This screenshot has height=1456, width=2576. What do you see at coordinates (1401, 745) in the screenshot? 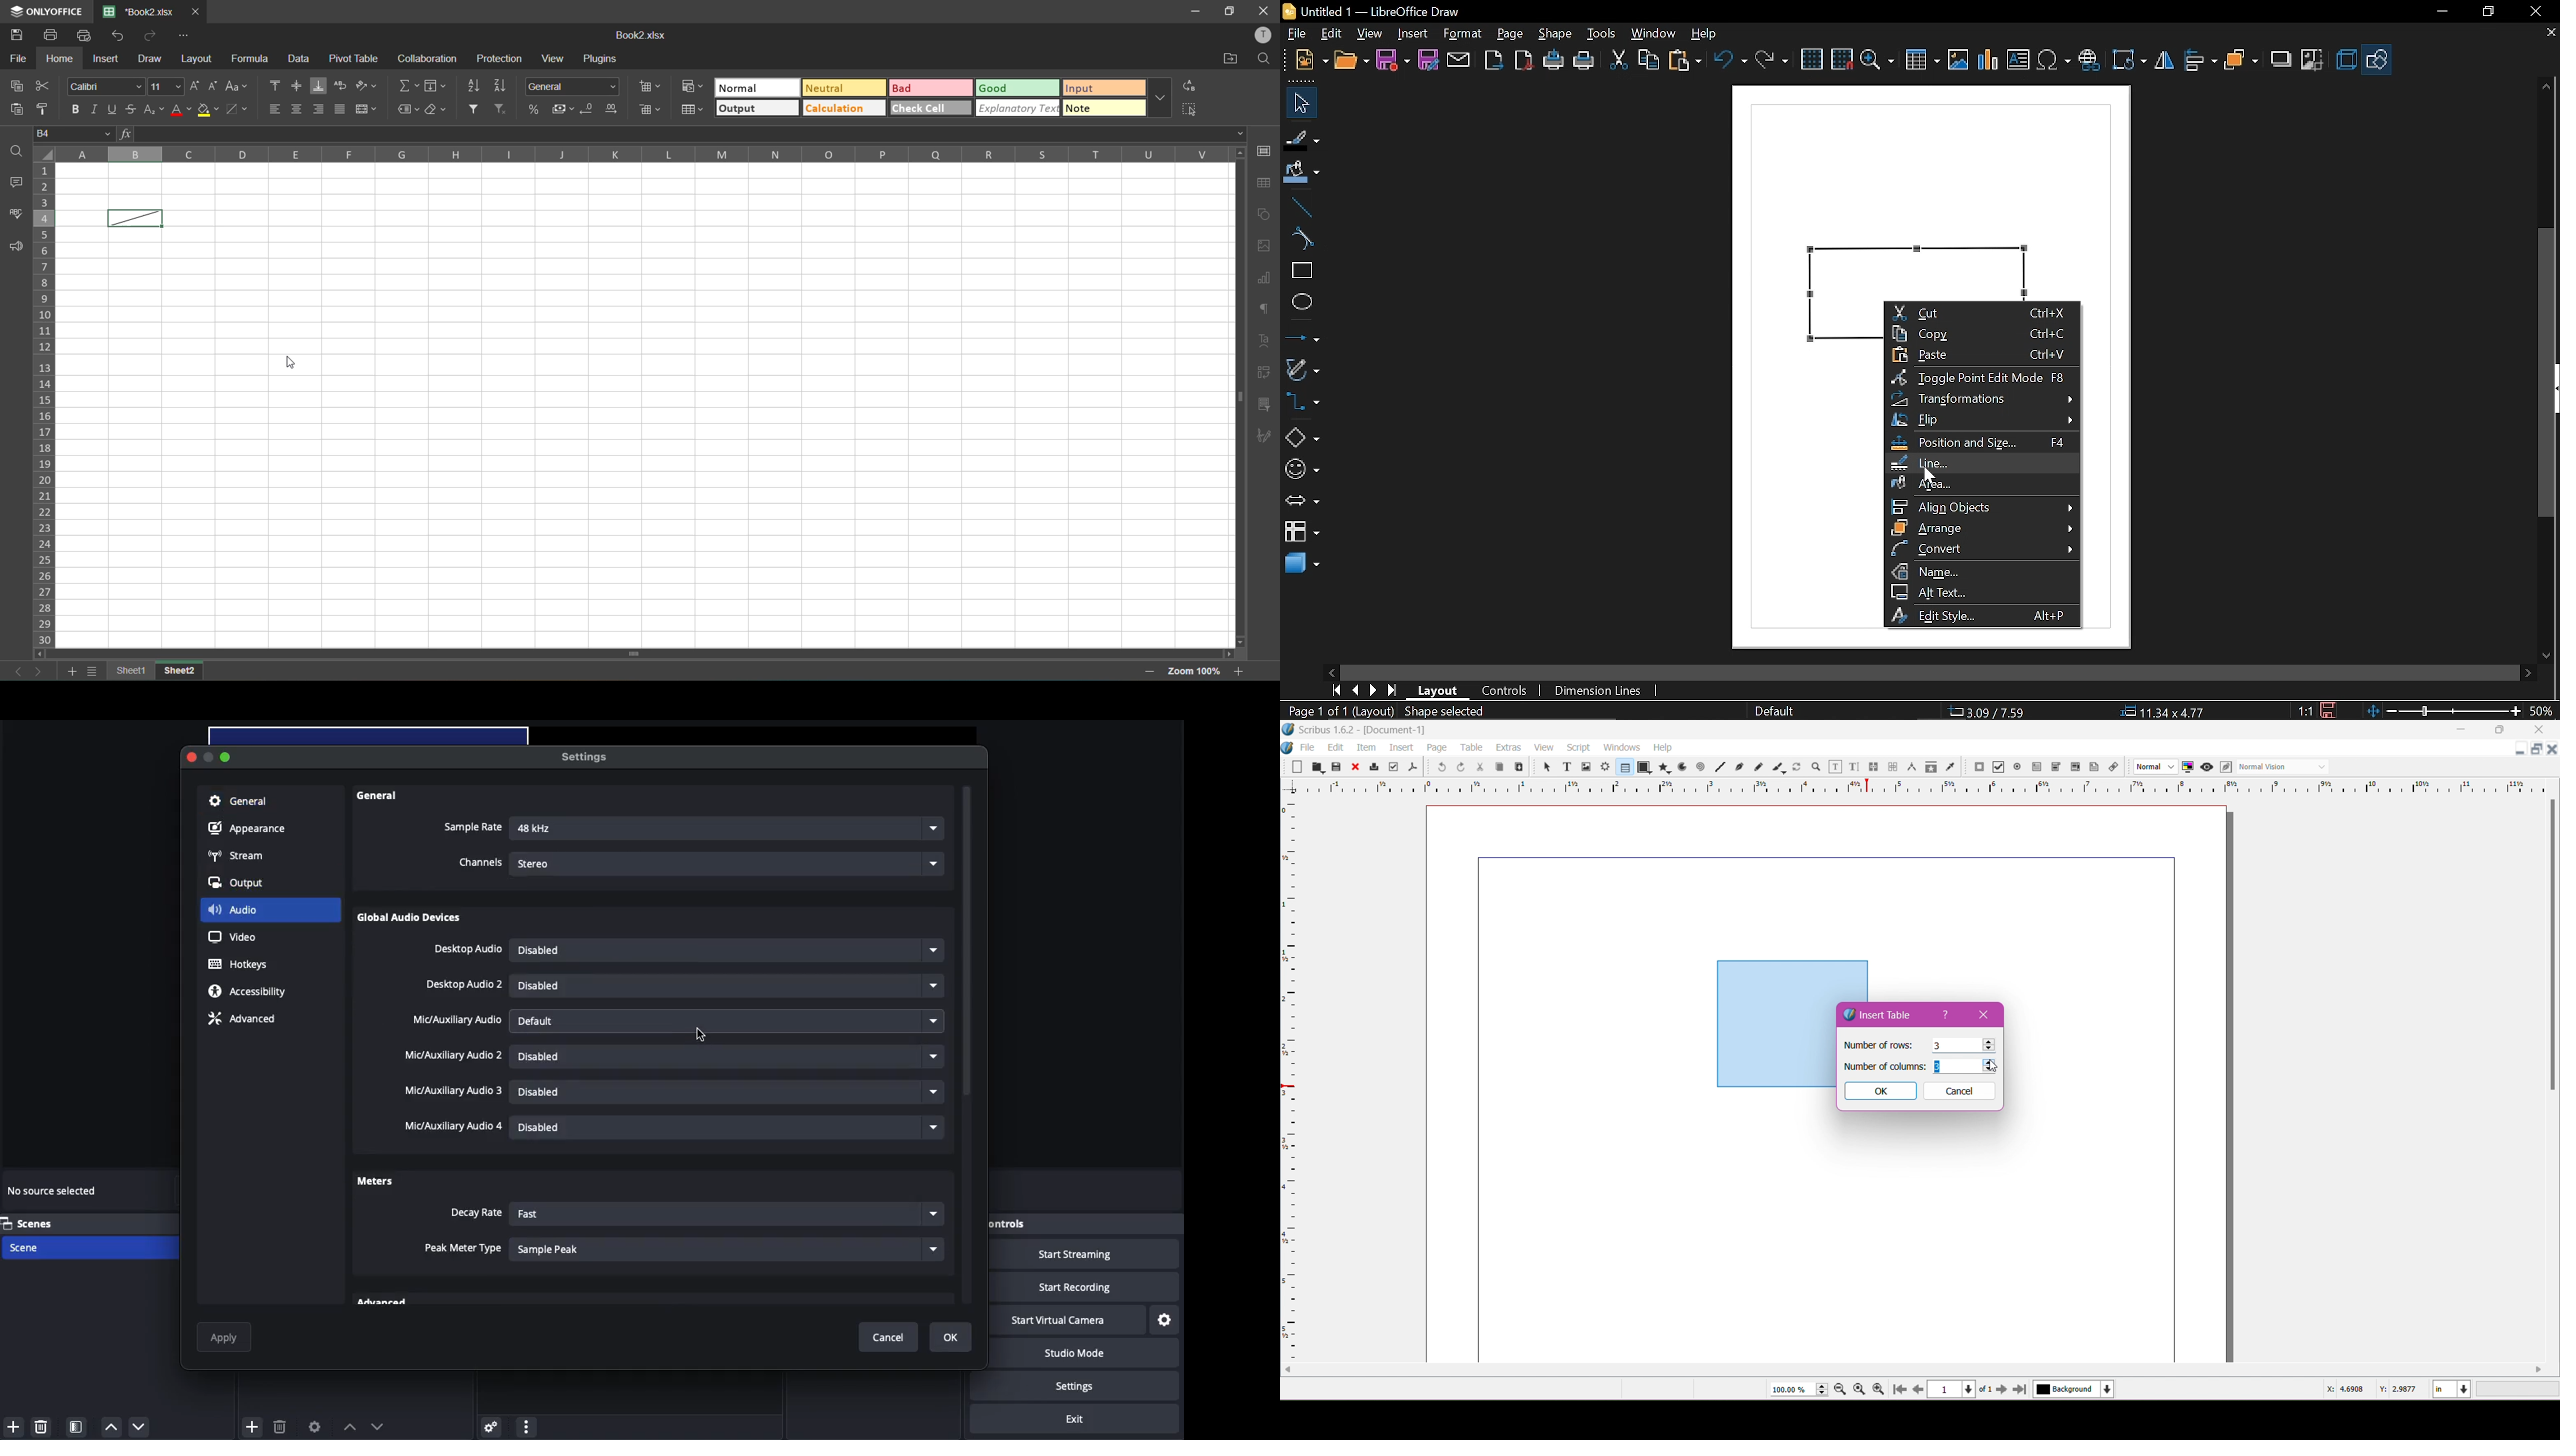
I see `Insert` at bounding box center [1401, 745].